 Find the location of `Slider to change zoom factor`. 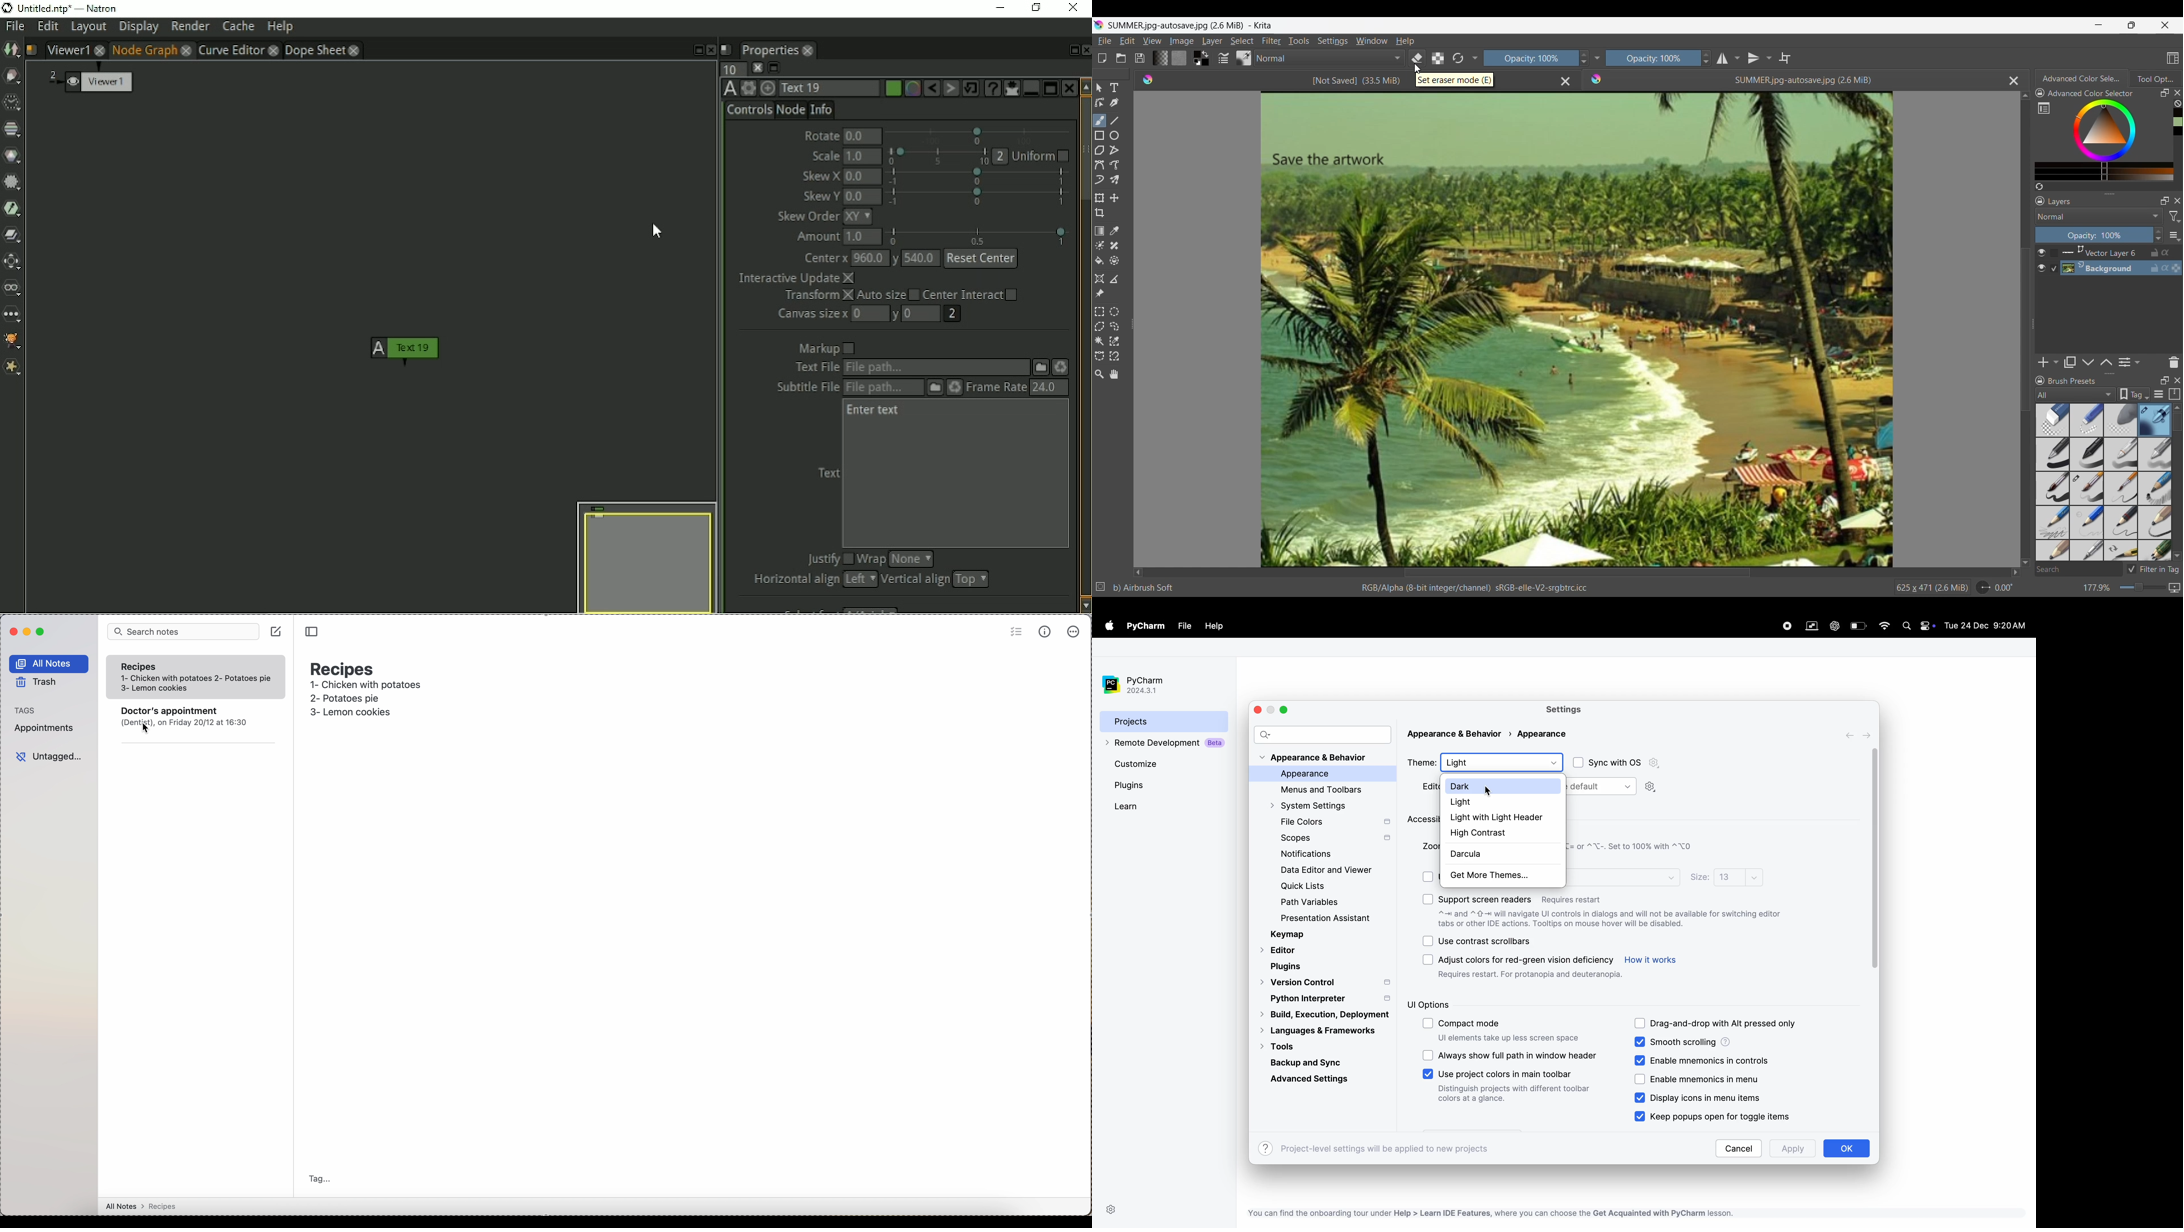

Slider to change zoom factor is located at coordinates (2143, 587).